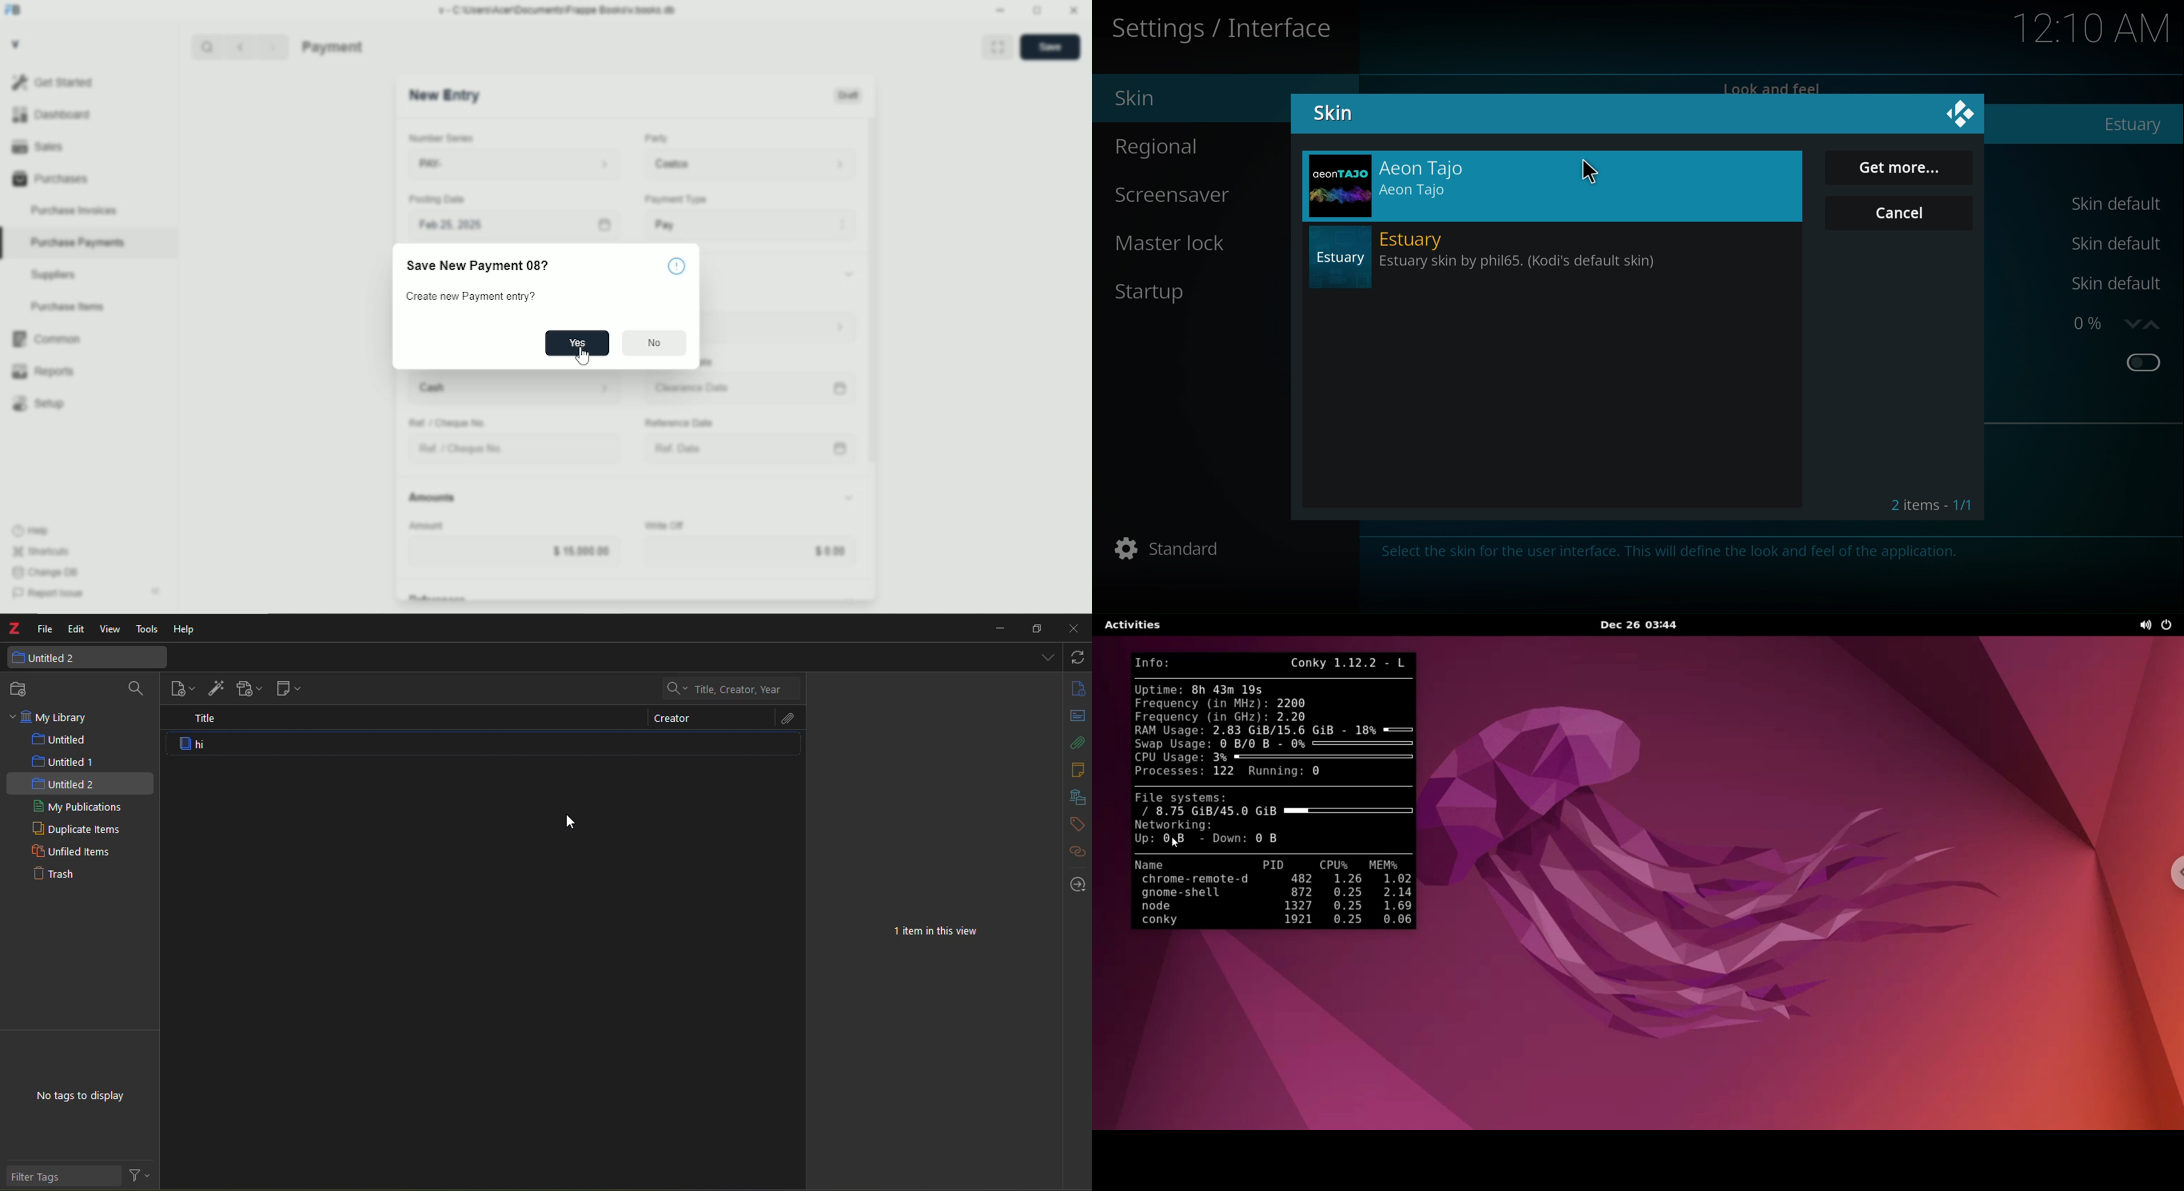 The image size is (2184, 1204). What do you see at coordinates (1079, 656) in the screenshot?
I see `sync` at bounding box center [1079, 656].